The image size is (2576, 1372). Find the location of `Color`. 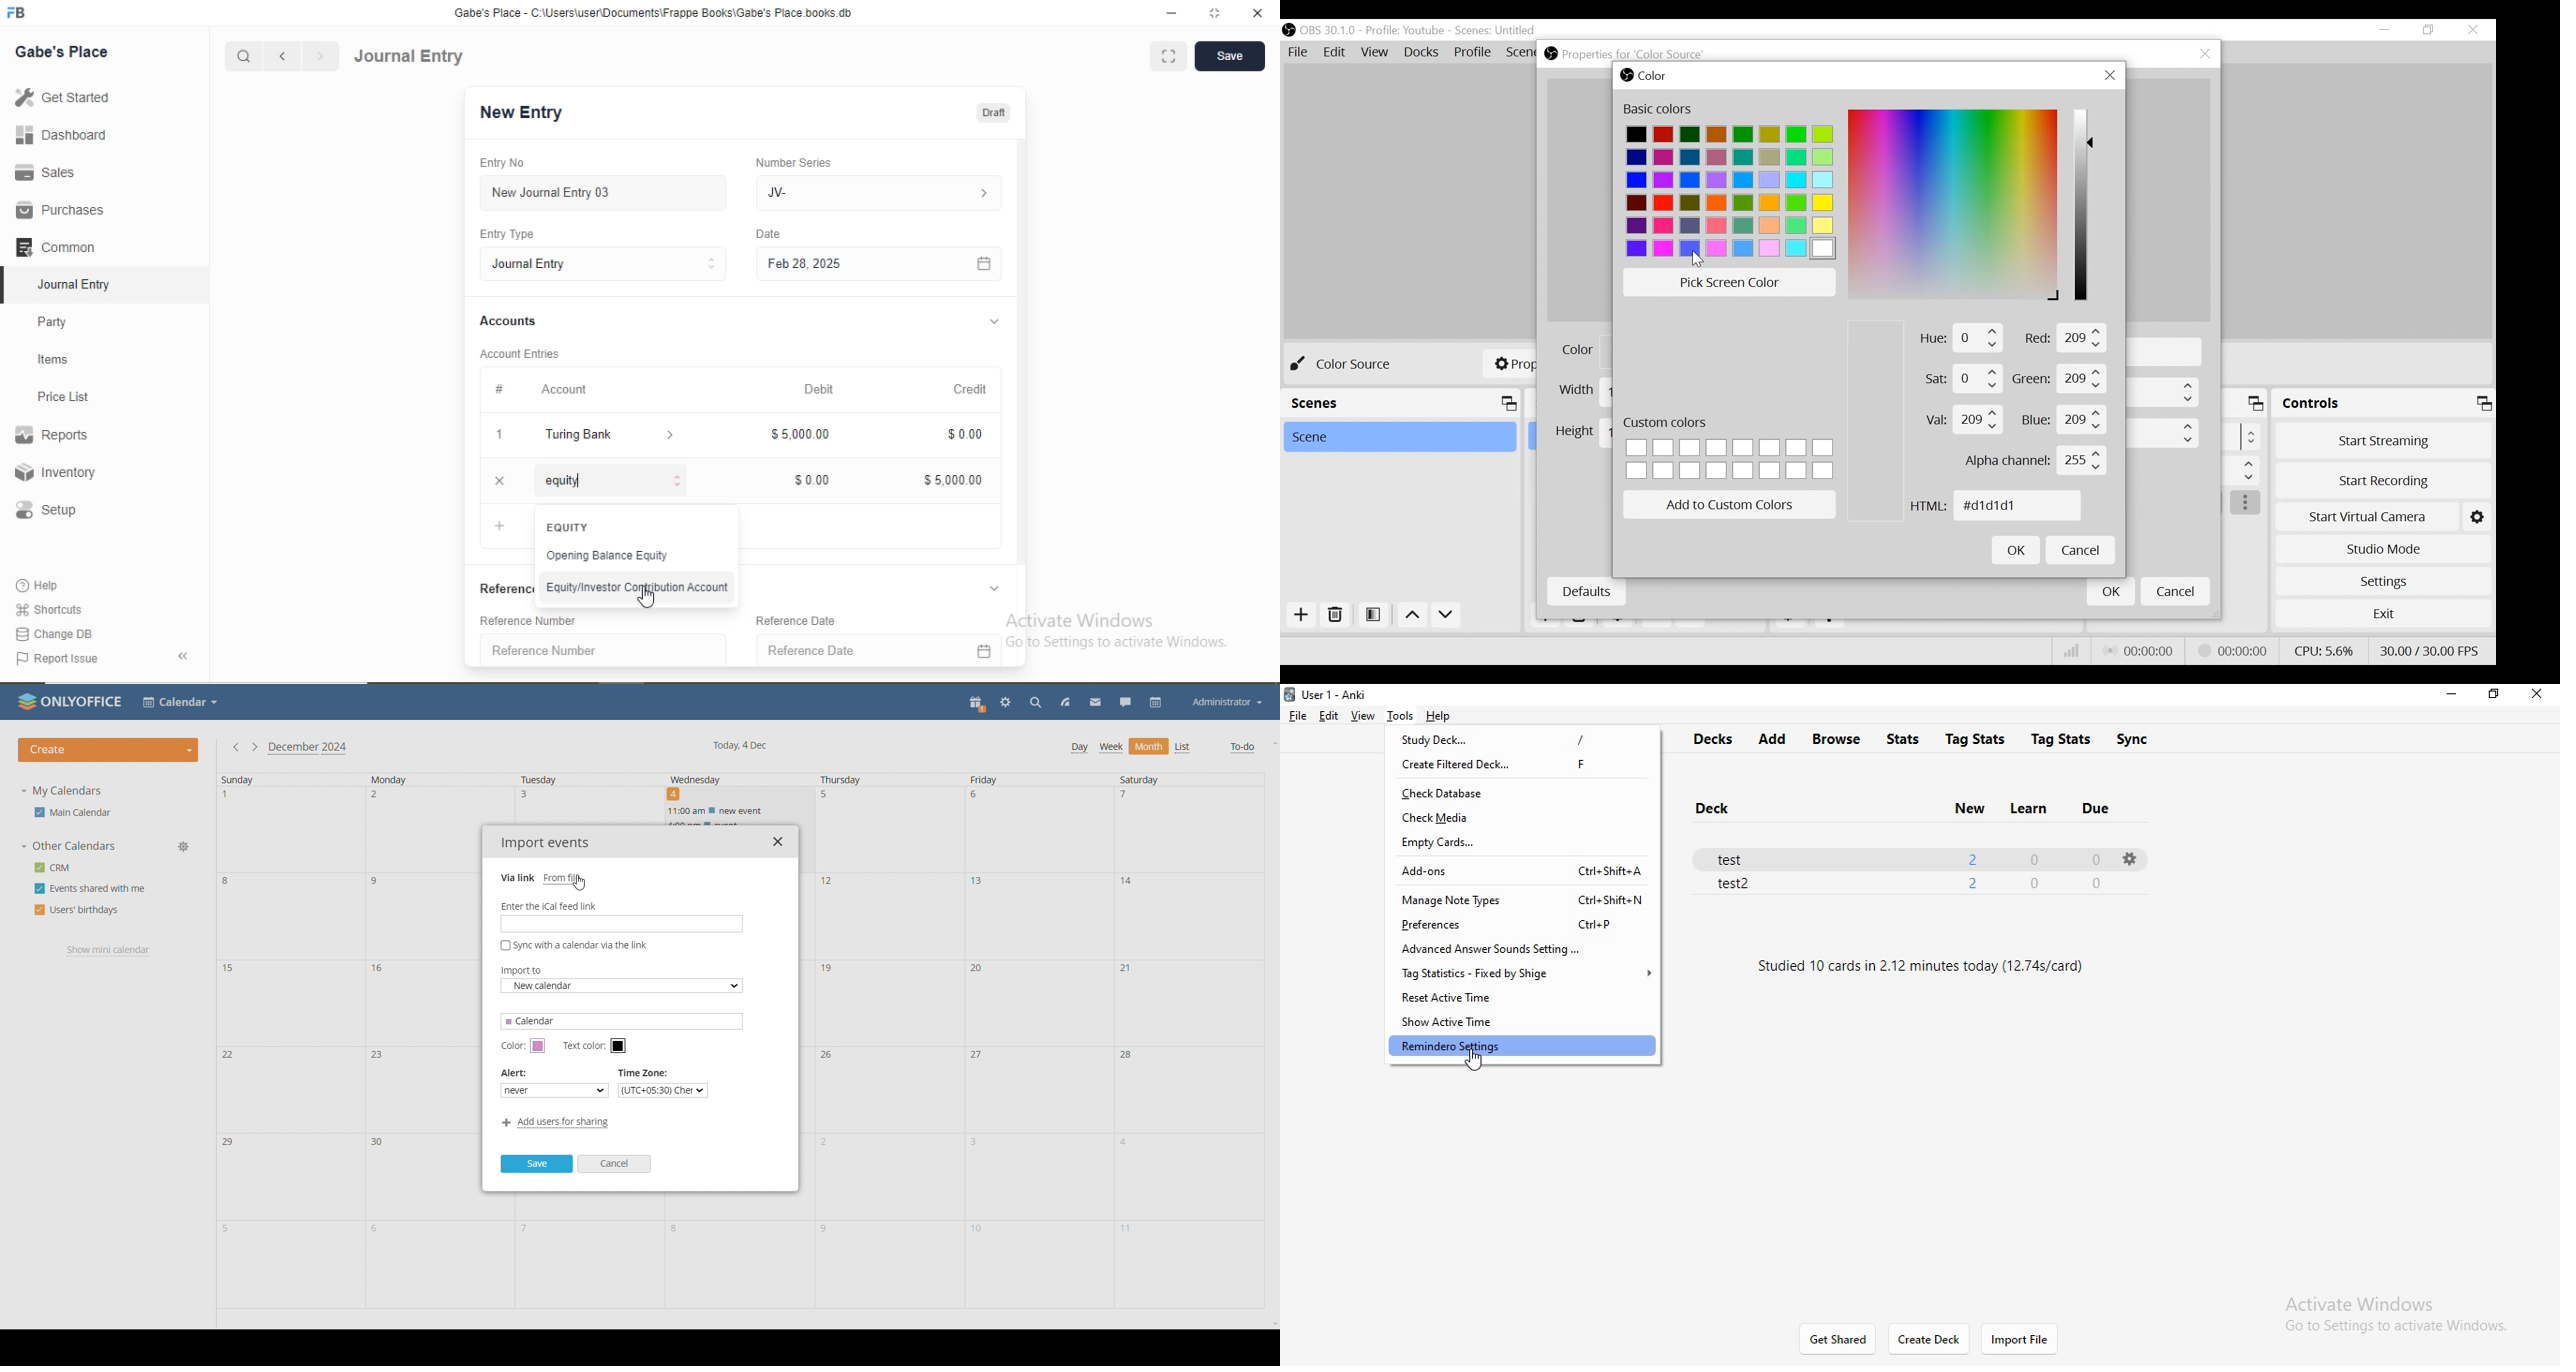

Color is located at coordinates (1657, 75).